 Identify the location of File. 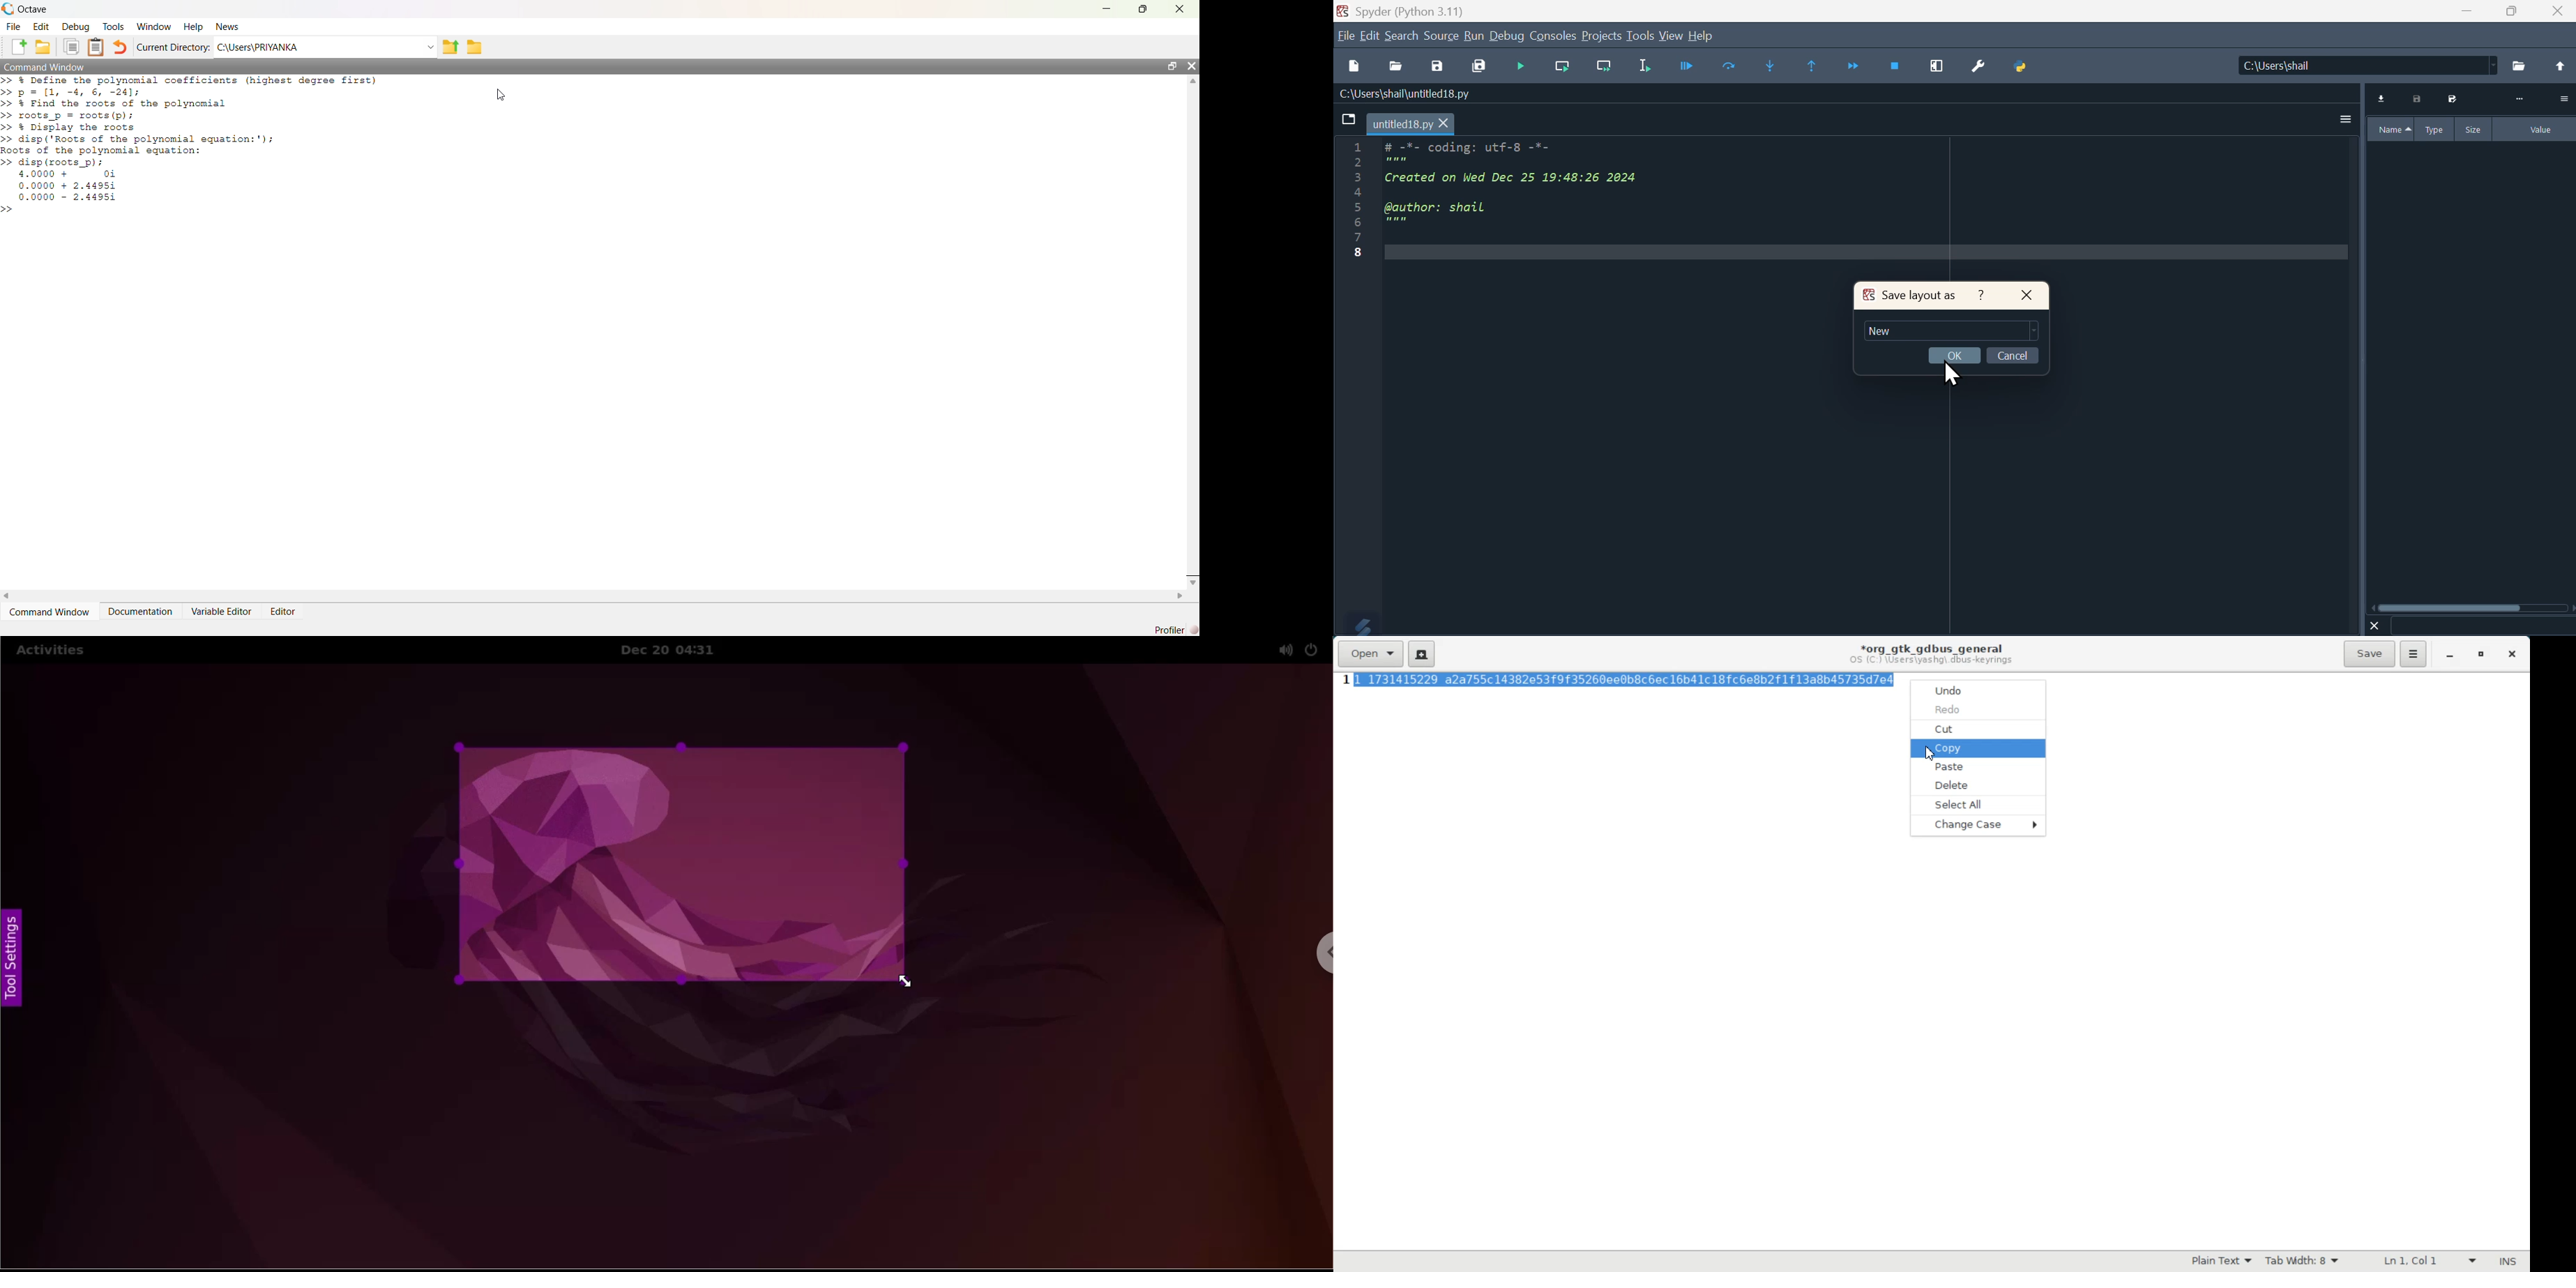
(1350, 120).